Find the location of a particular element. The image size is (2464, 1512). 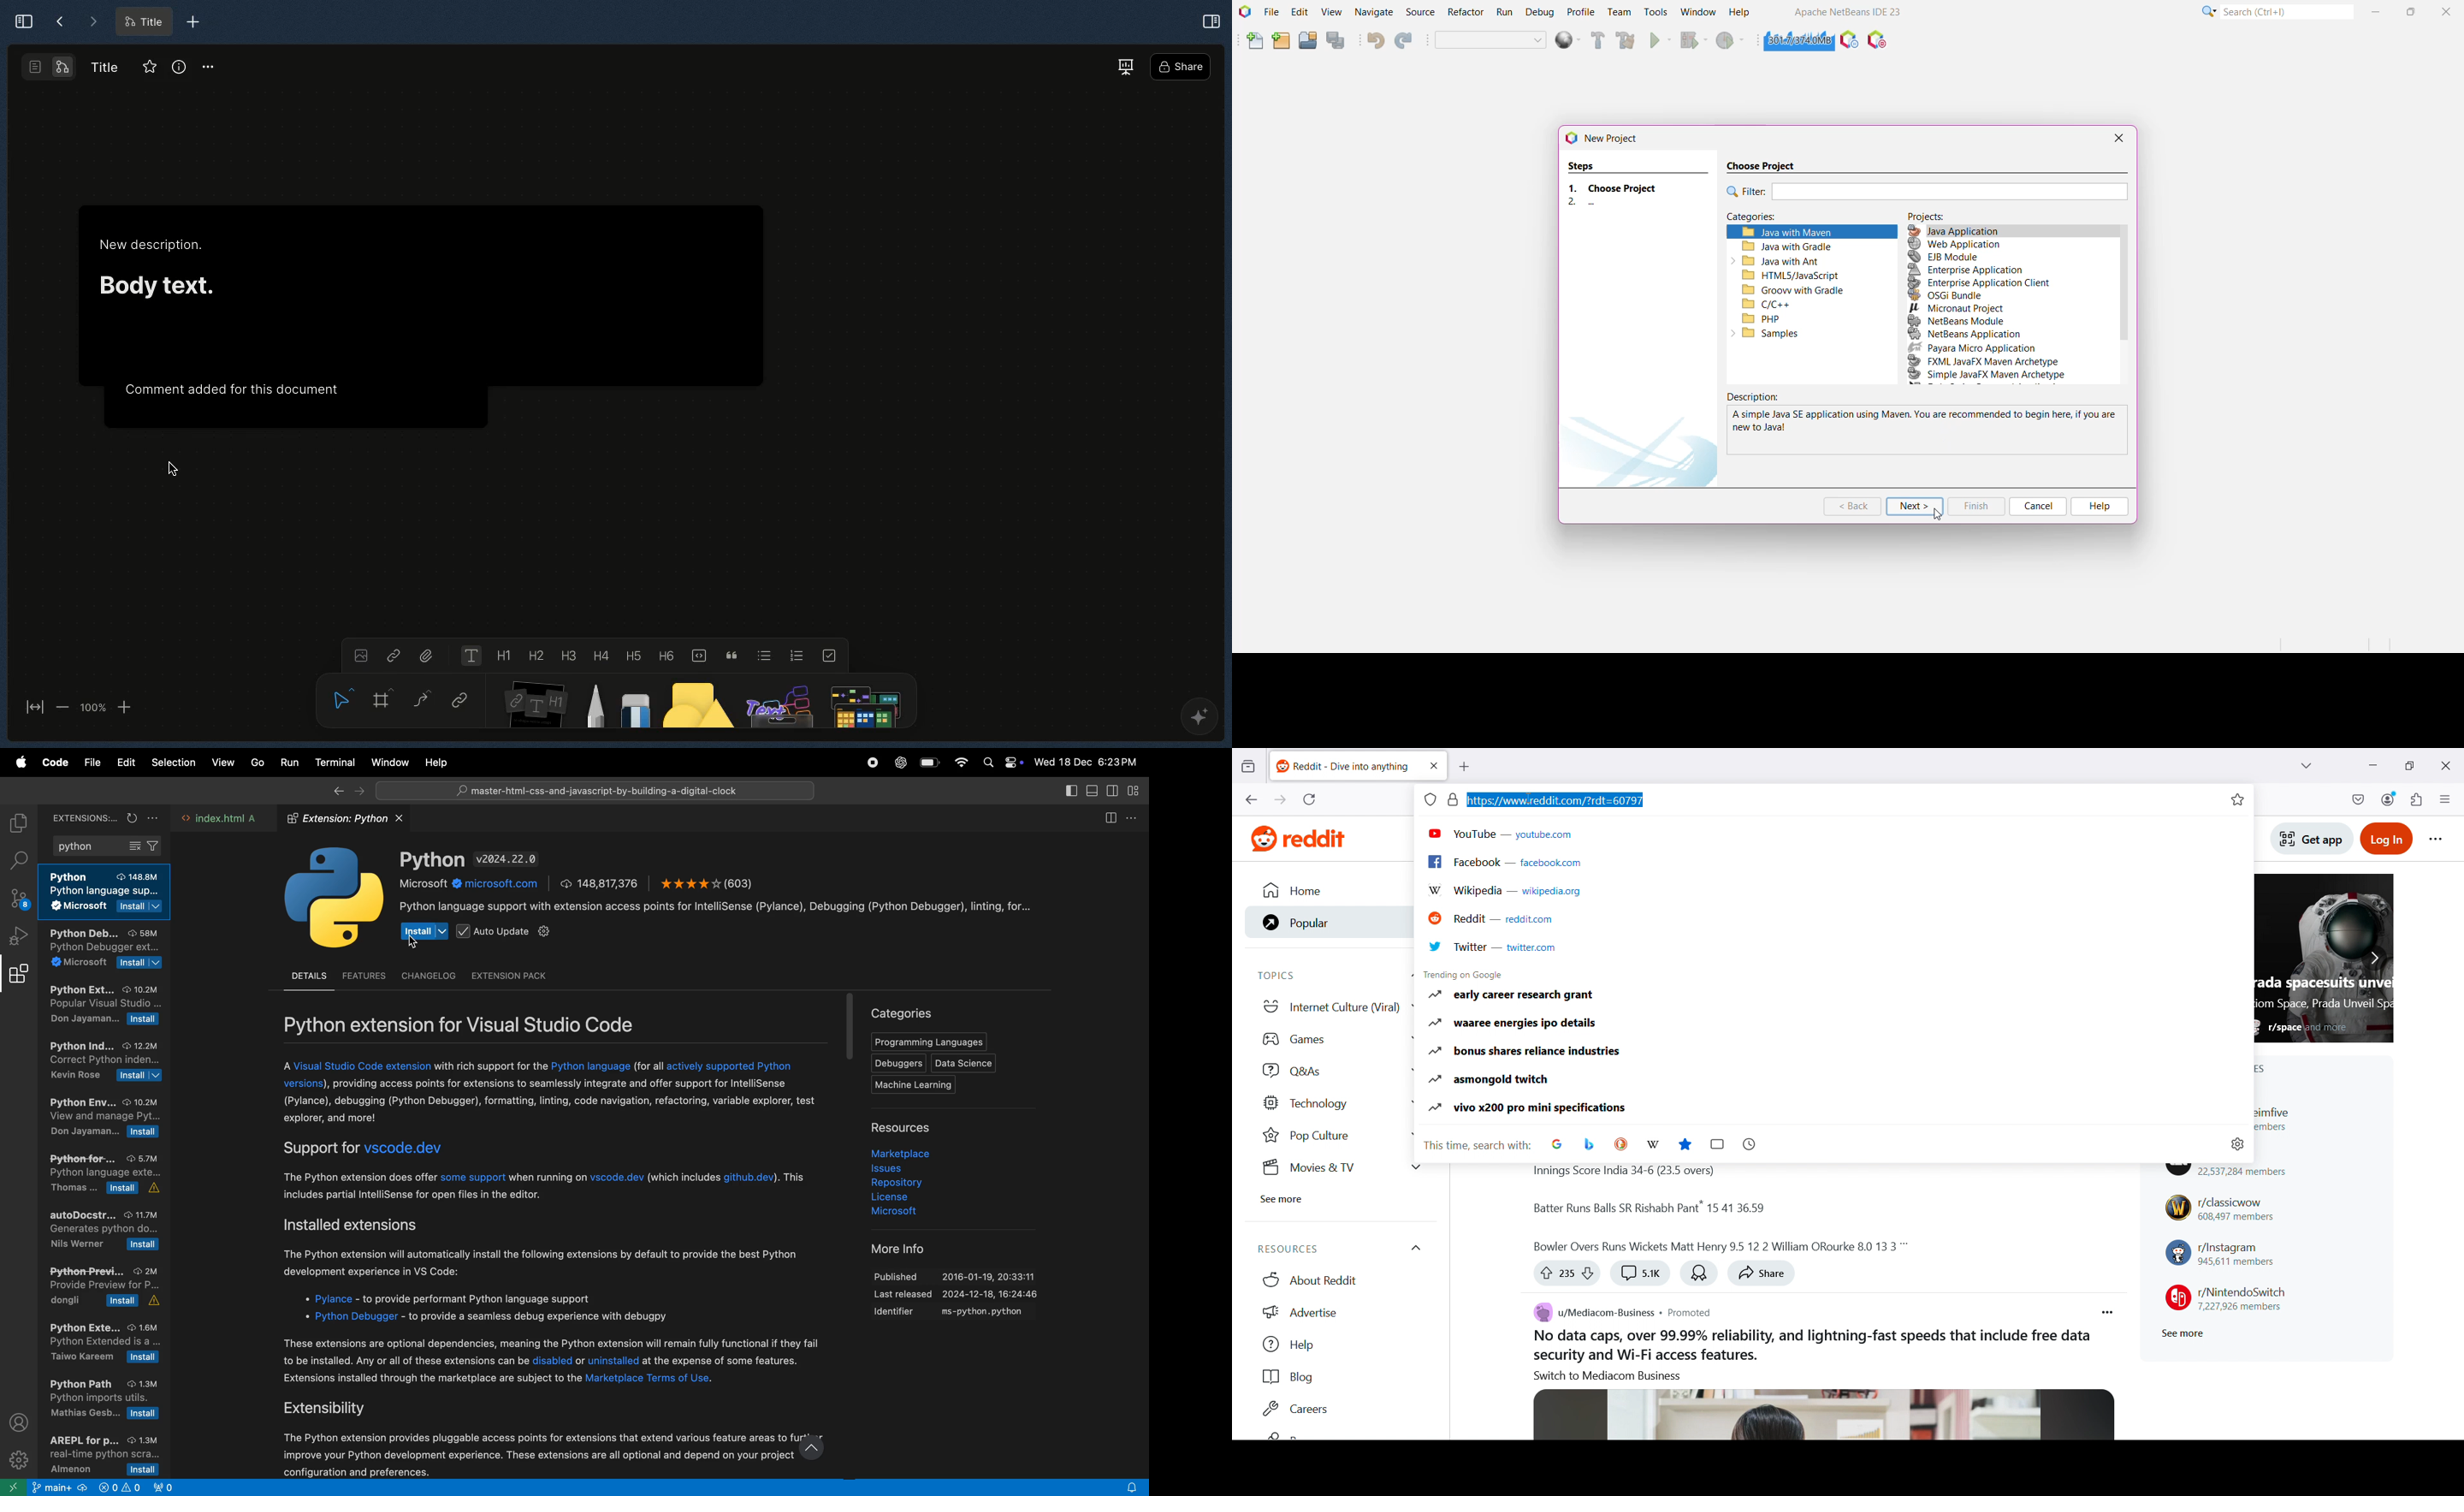

New tab is located at coordinates (193, 22).